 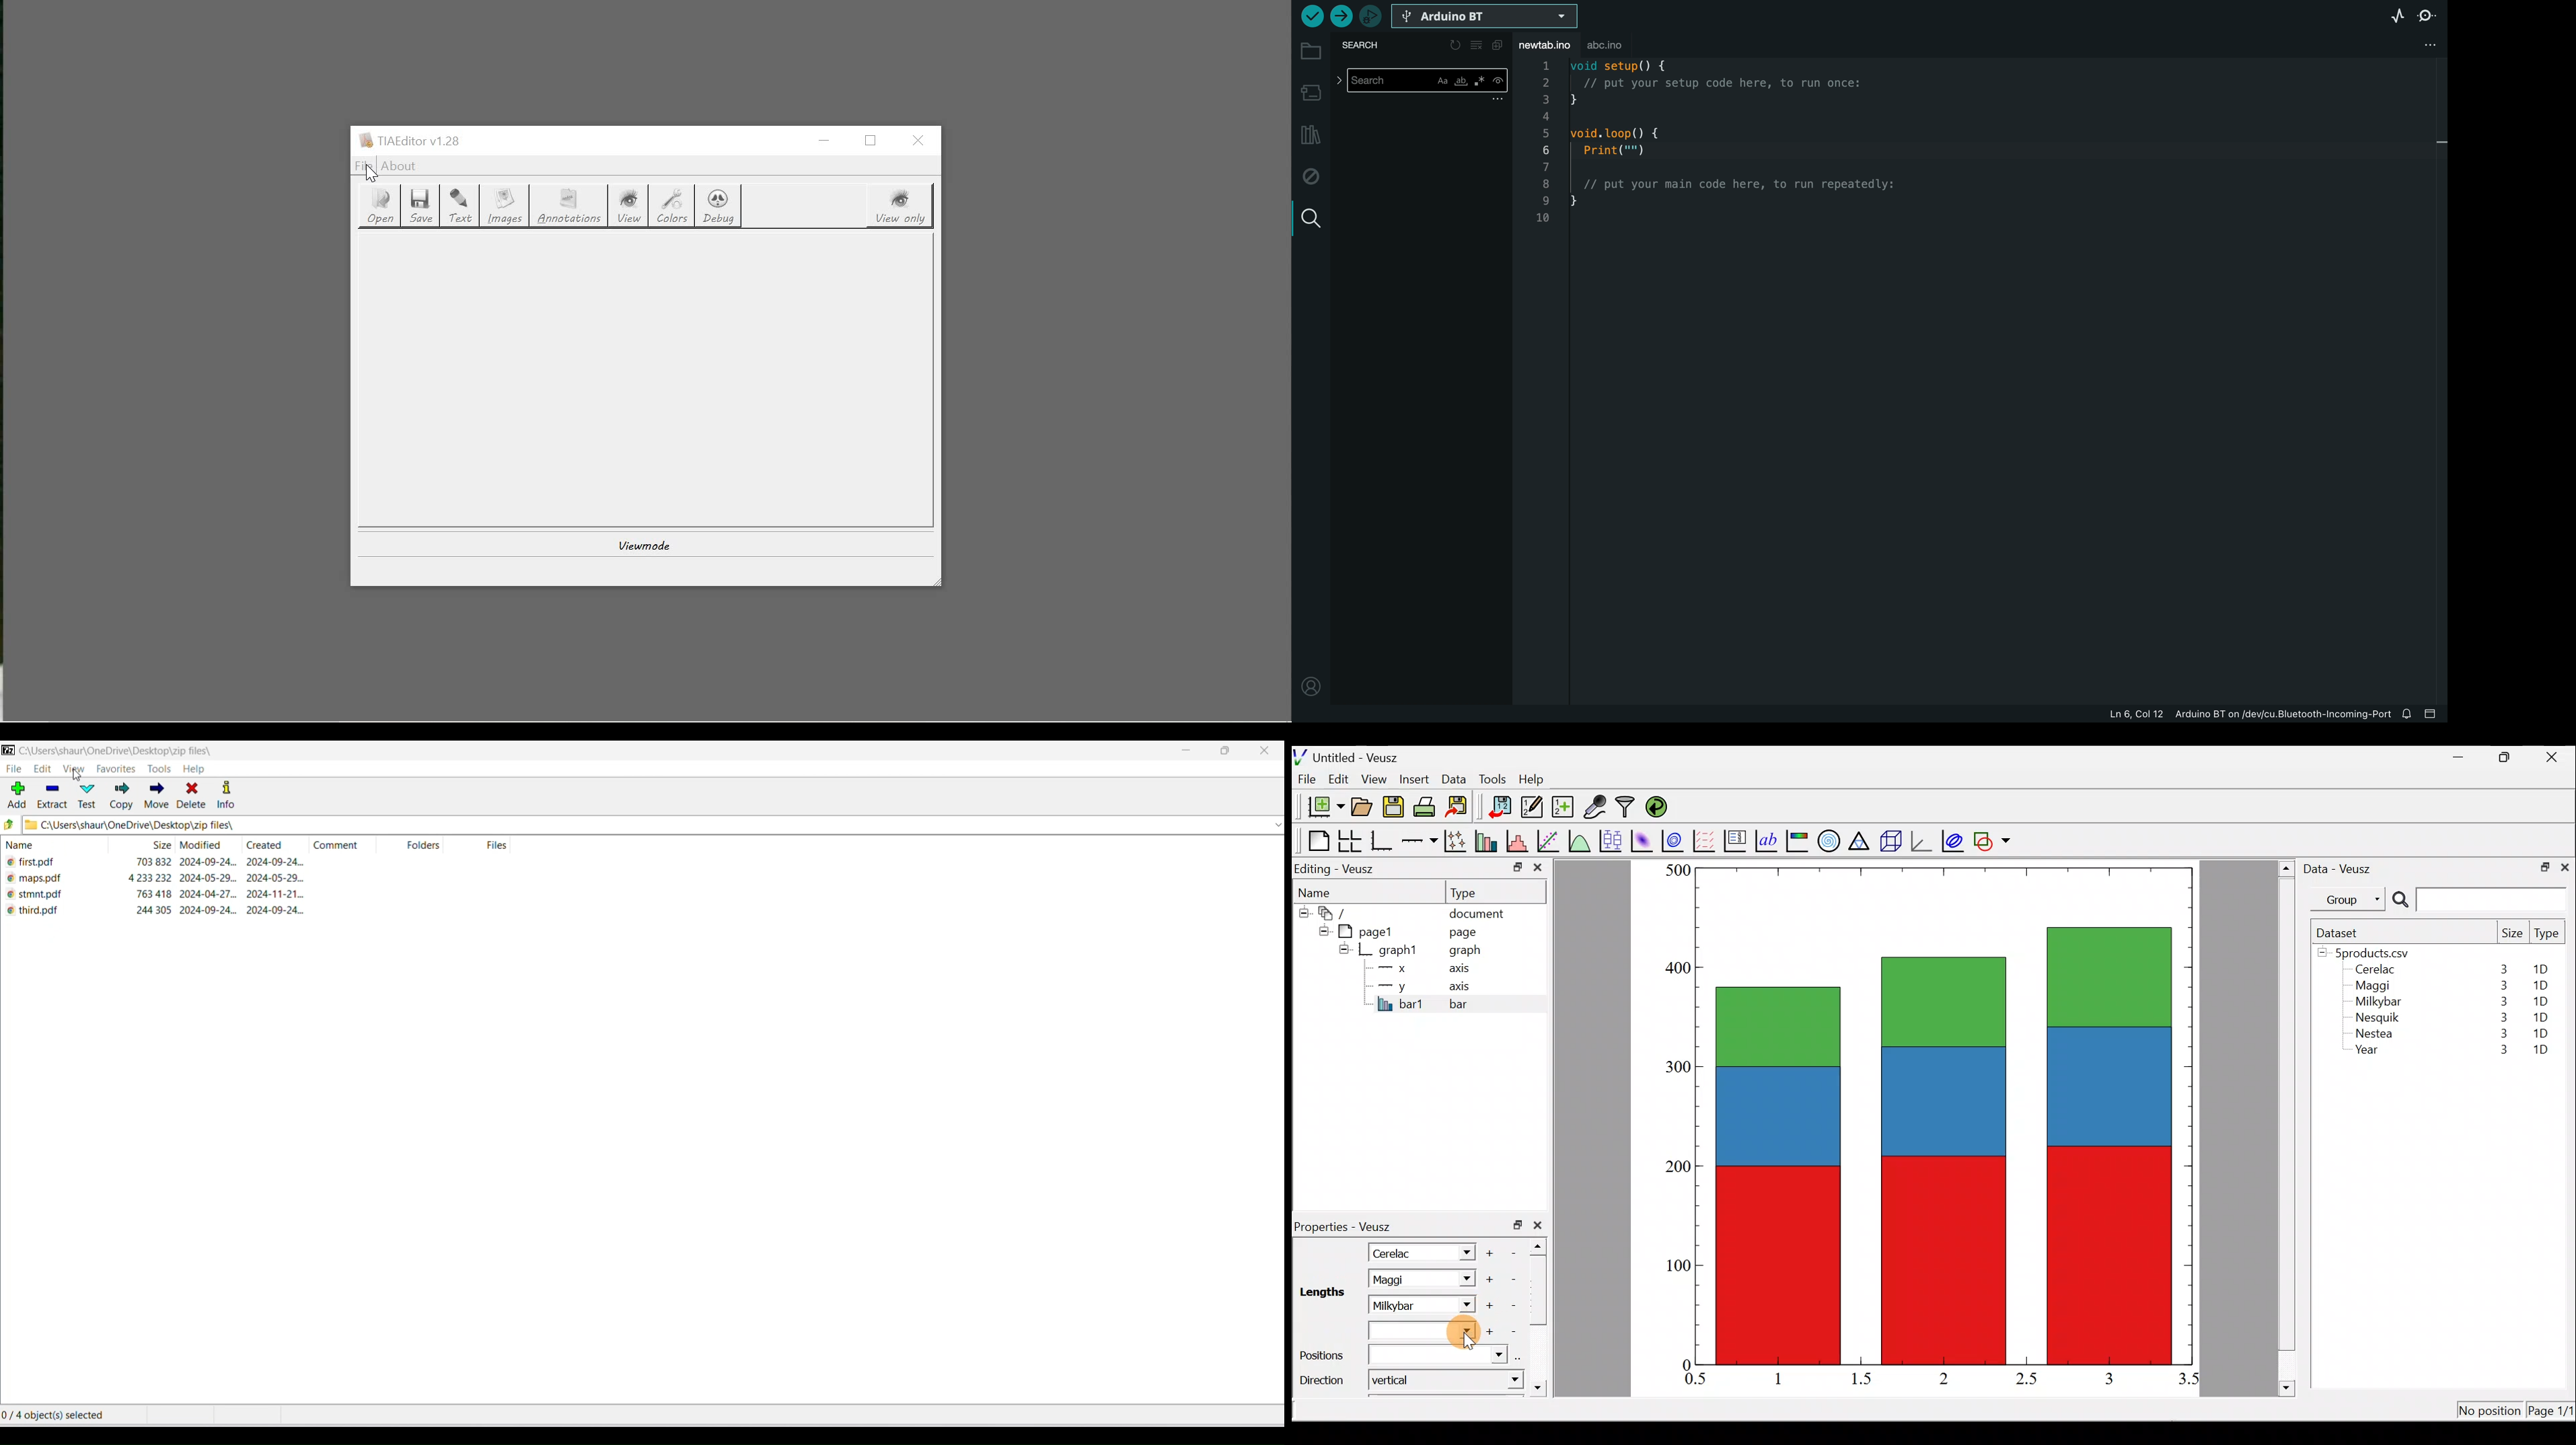 What do you see at coordinates (9, 825) in the screenshot?
I see `previous paths` at bounding box center [9, 825].